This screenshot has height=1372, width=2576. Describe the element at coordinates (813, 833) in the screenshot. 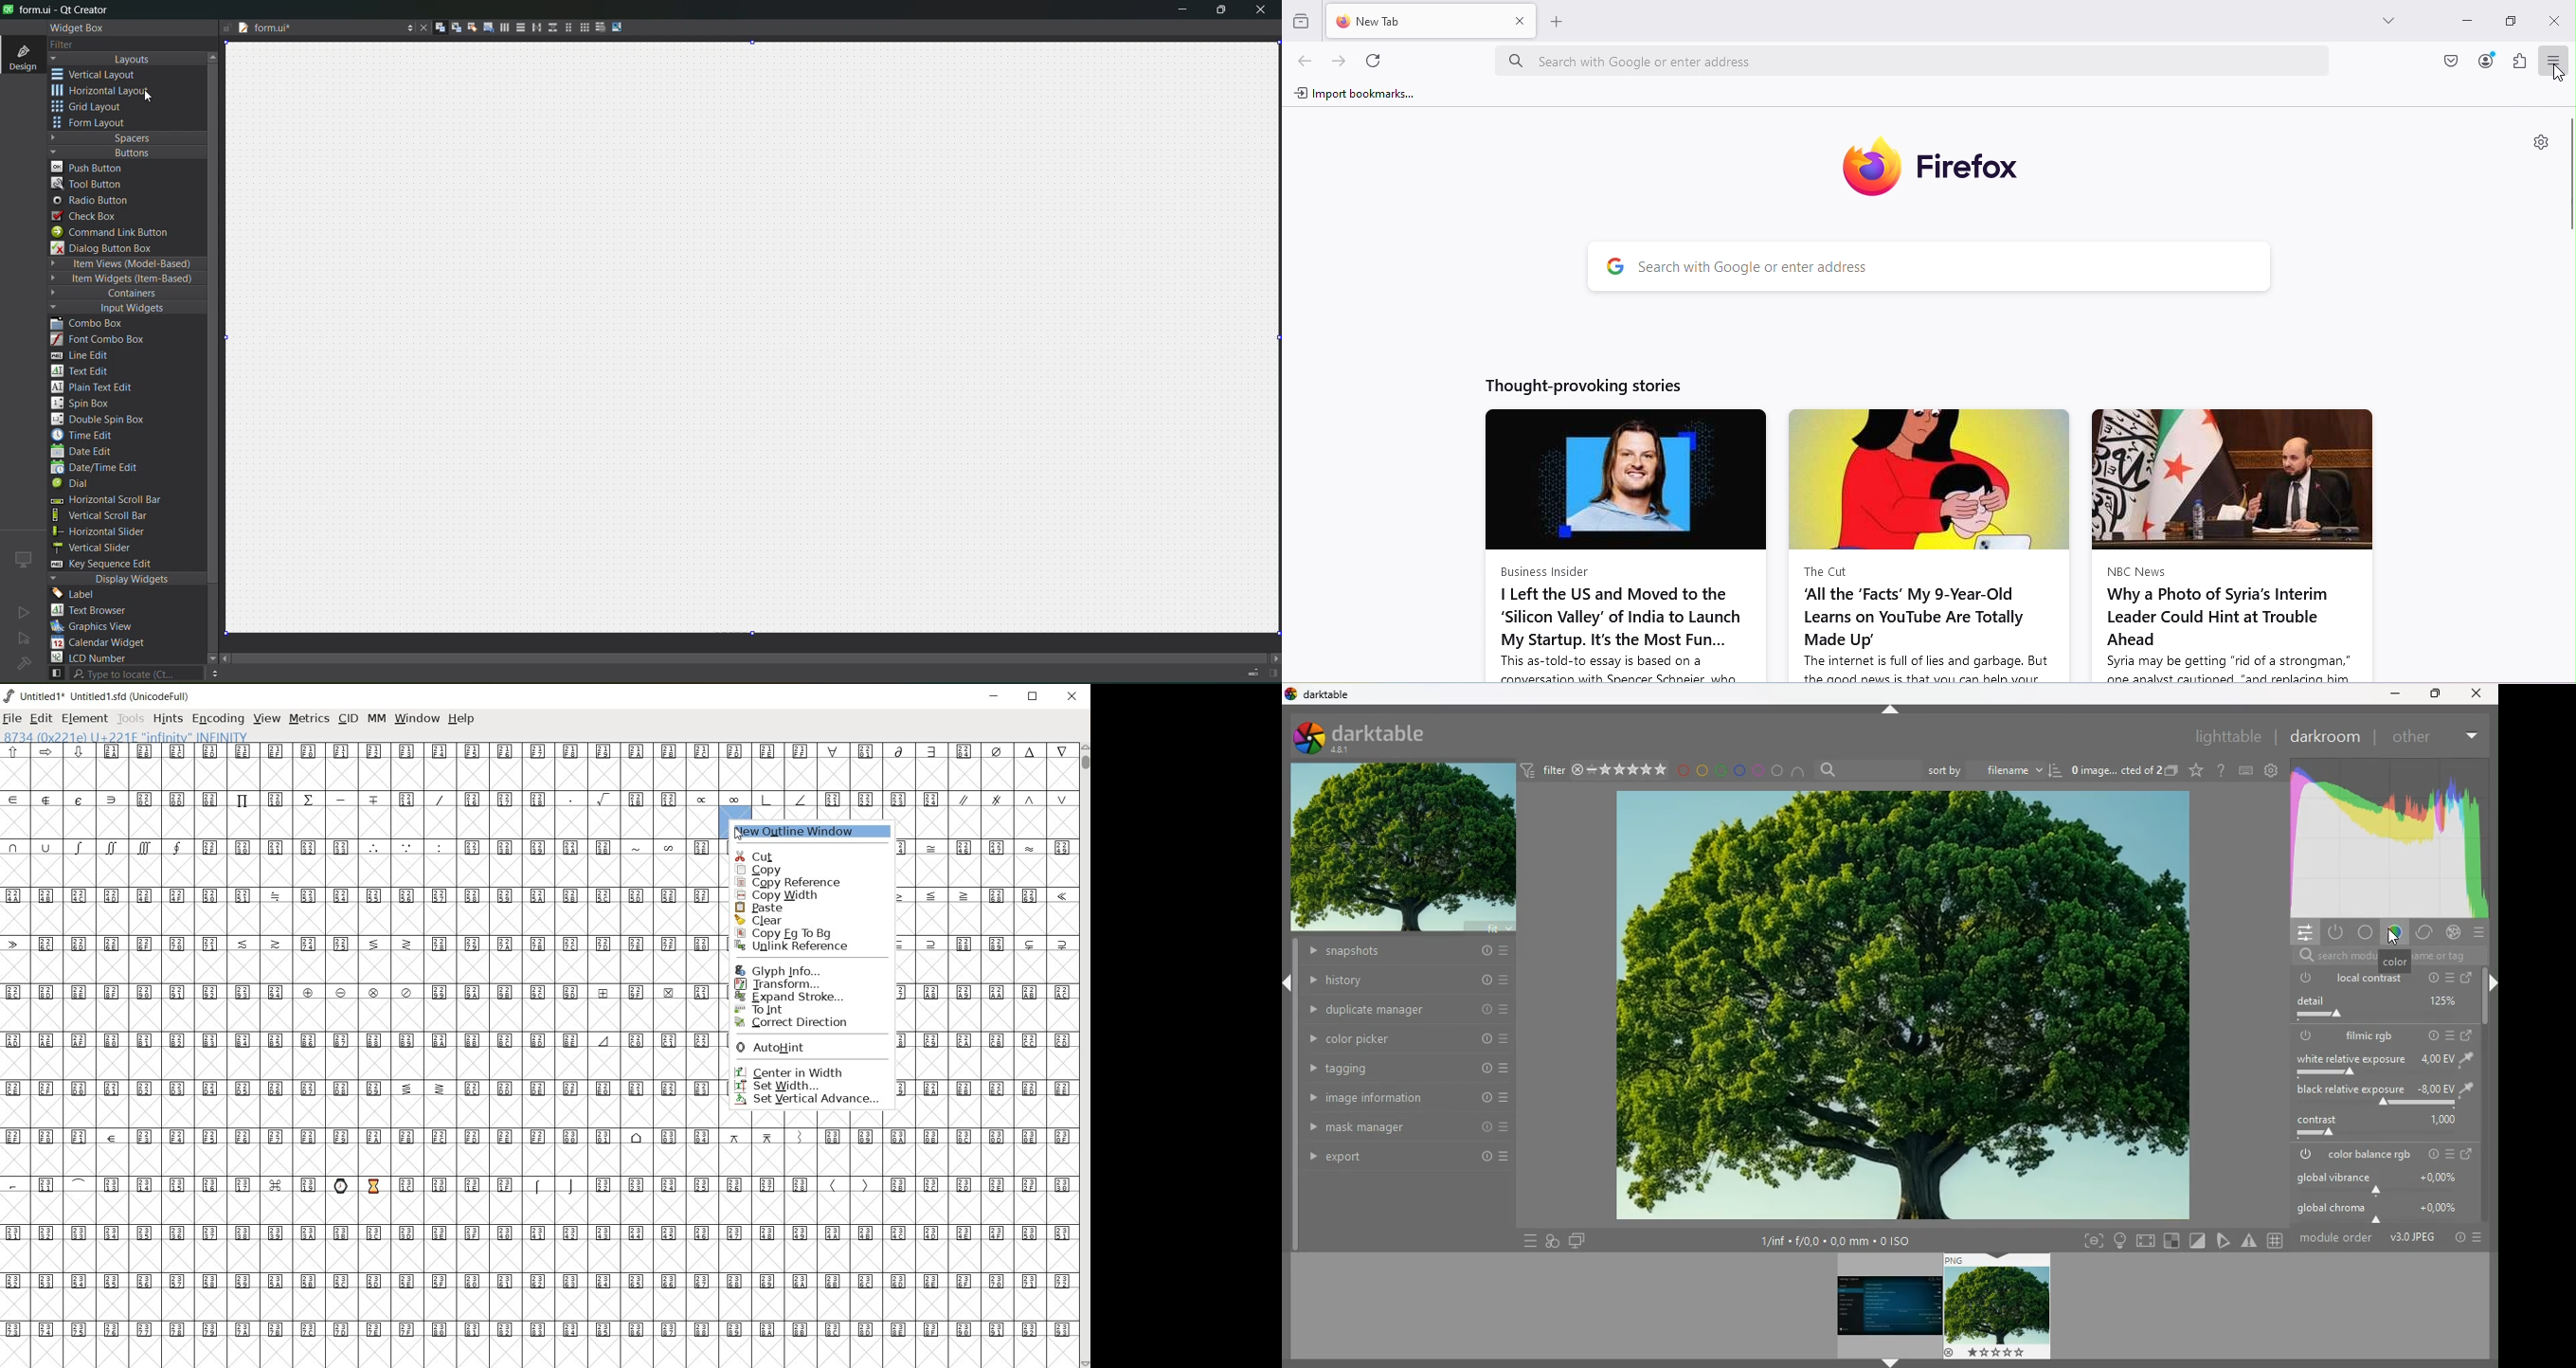

I see `new outline window` at that location.